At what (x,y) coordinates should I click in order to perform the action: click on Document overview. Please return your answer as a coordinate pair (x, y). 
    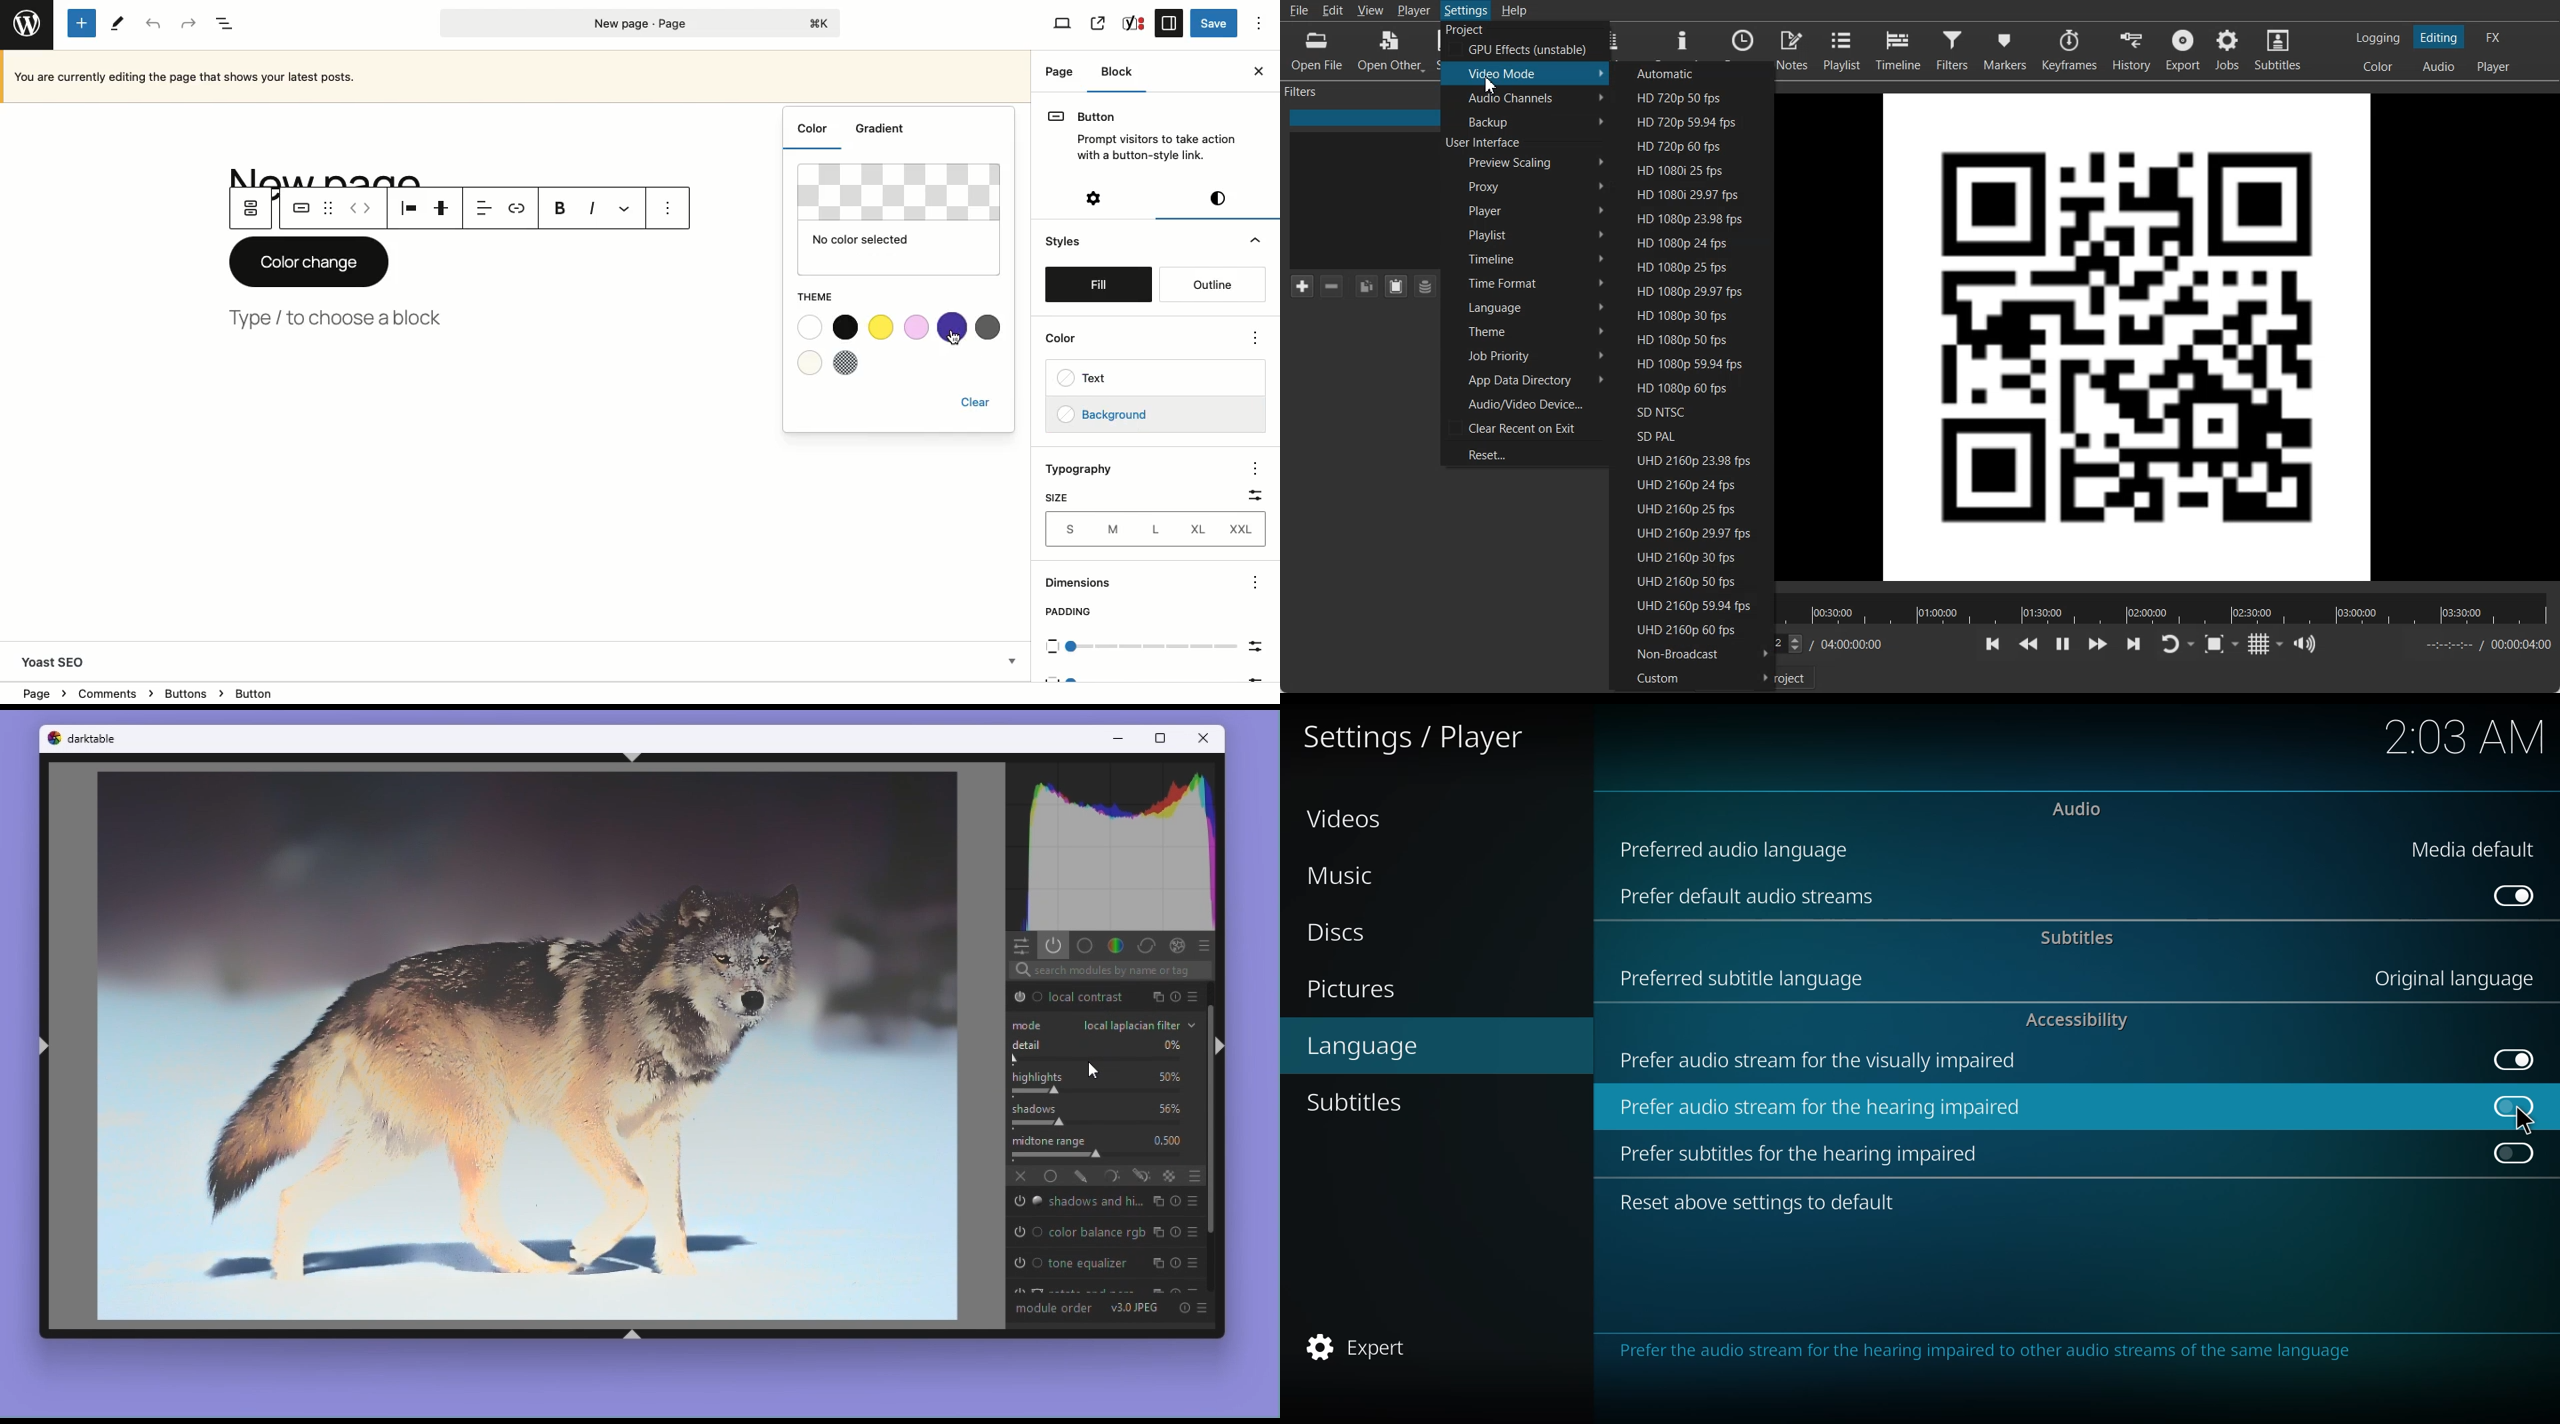
    Looking at the image, I should click on (228, 25).